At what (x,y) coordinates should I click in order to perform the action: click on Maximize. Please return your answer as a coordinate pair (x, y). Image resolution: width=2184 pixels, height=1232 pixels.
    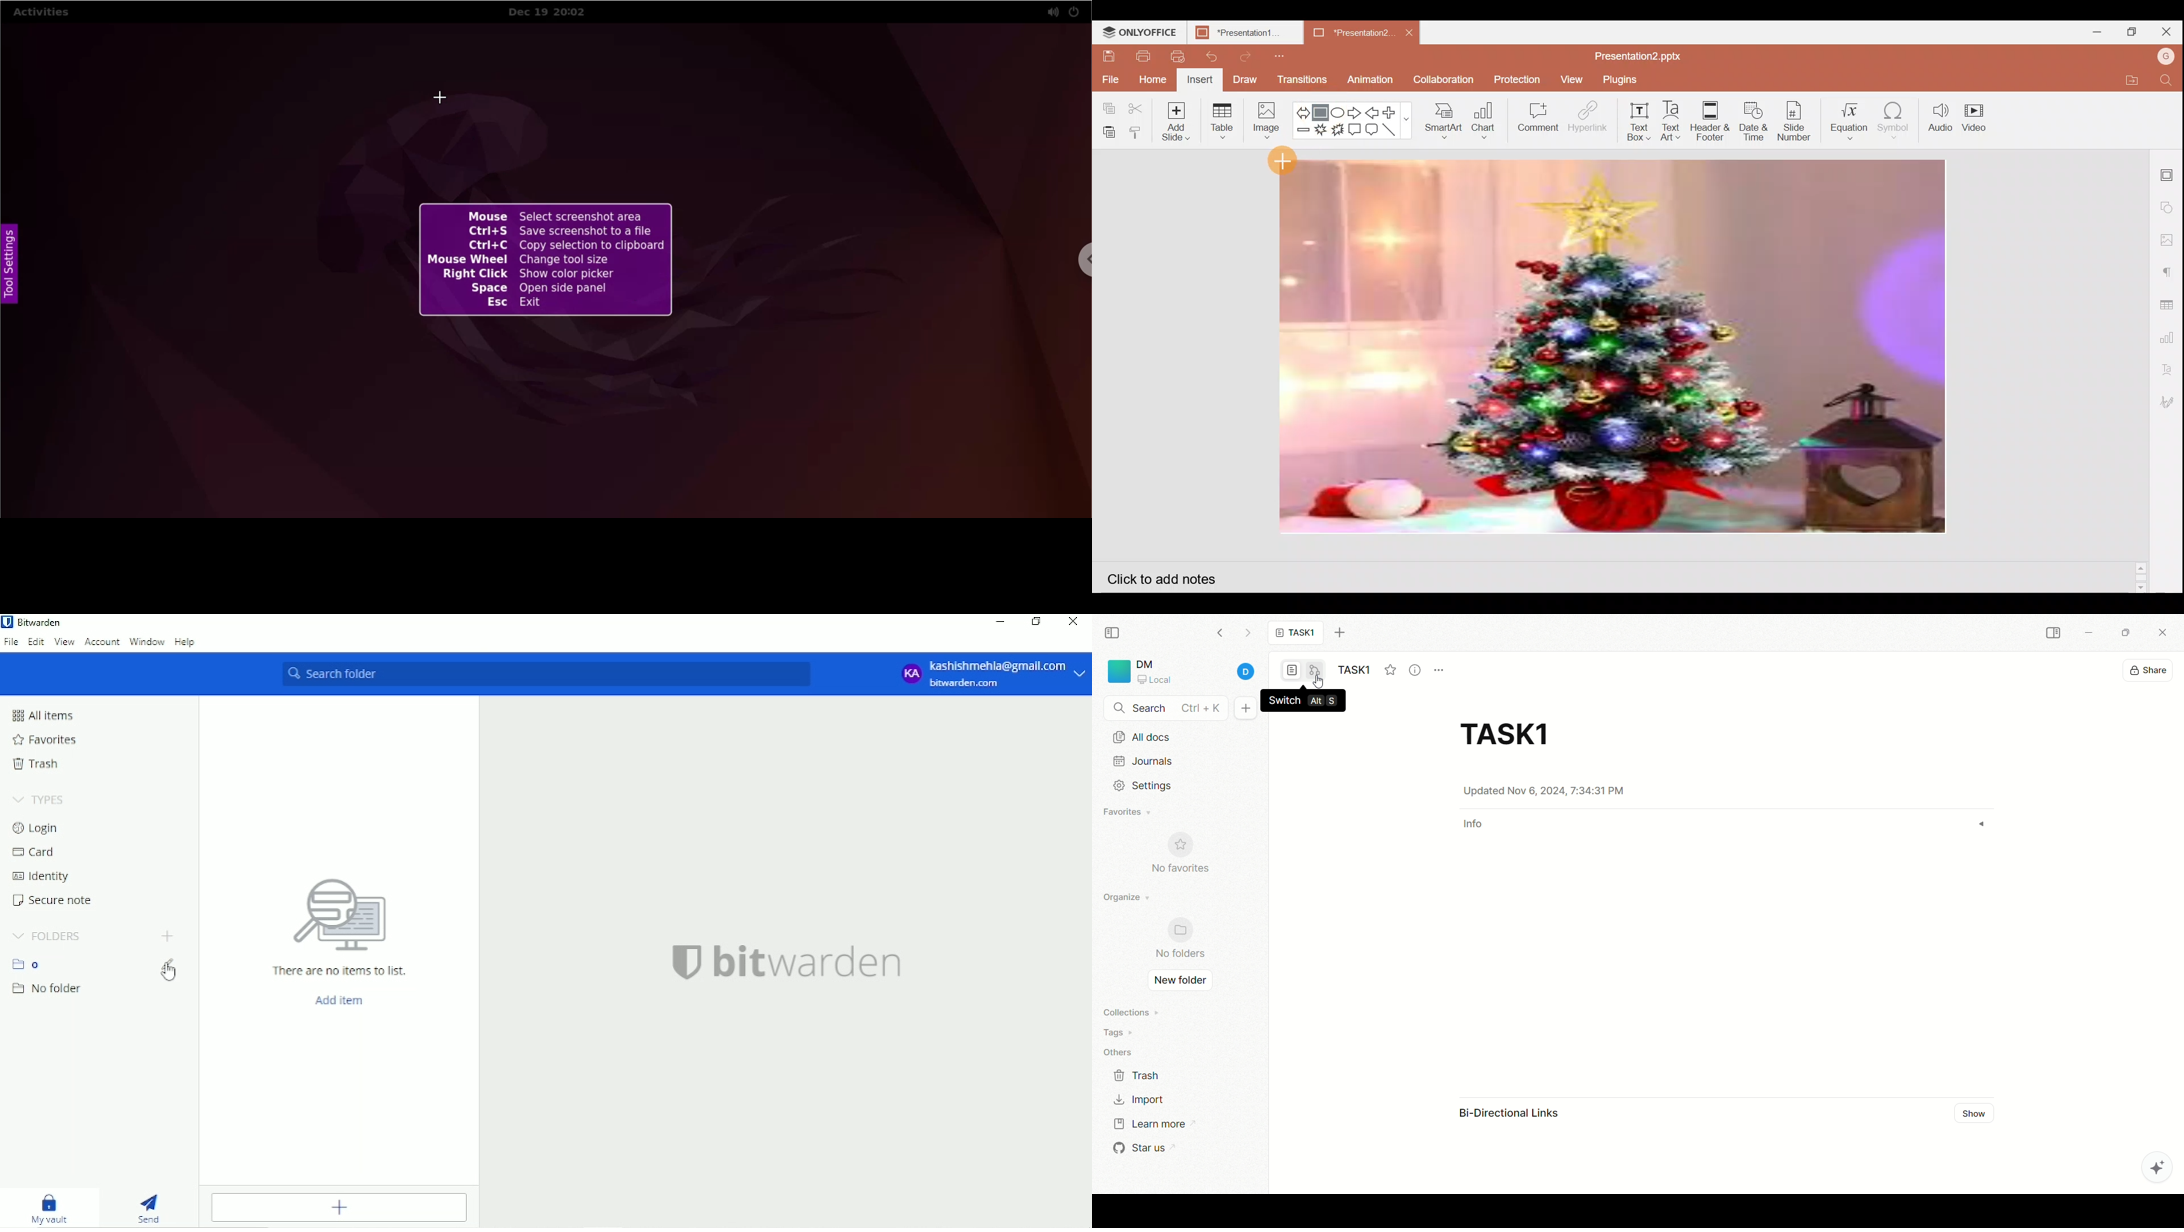
    Looking at the image, I should click on (2131, 31).